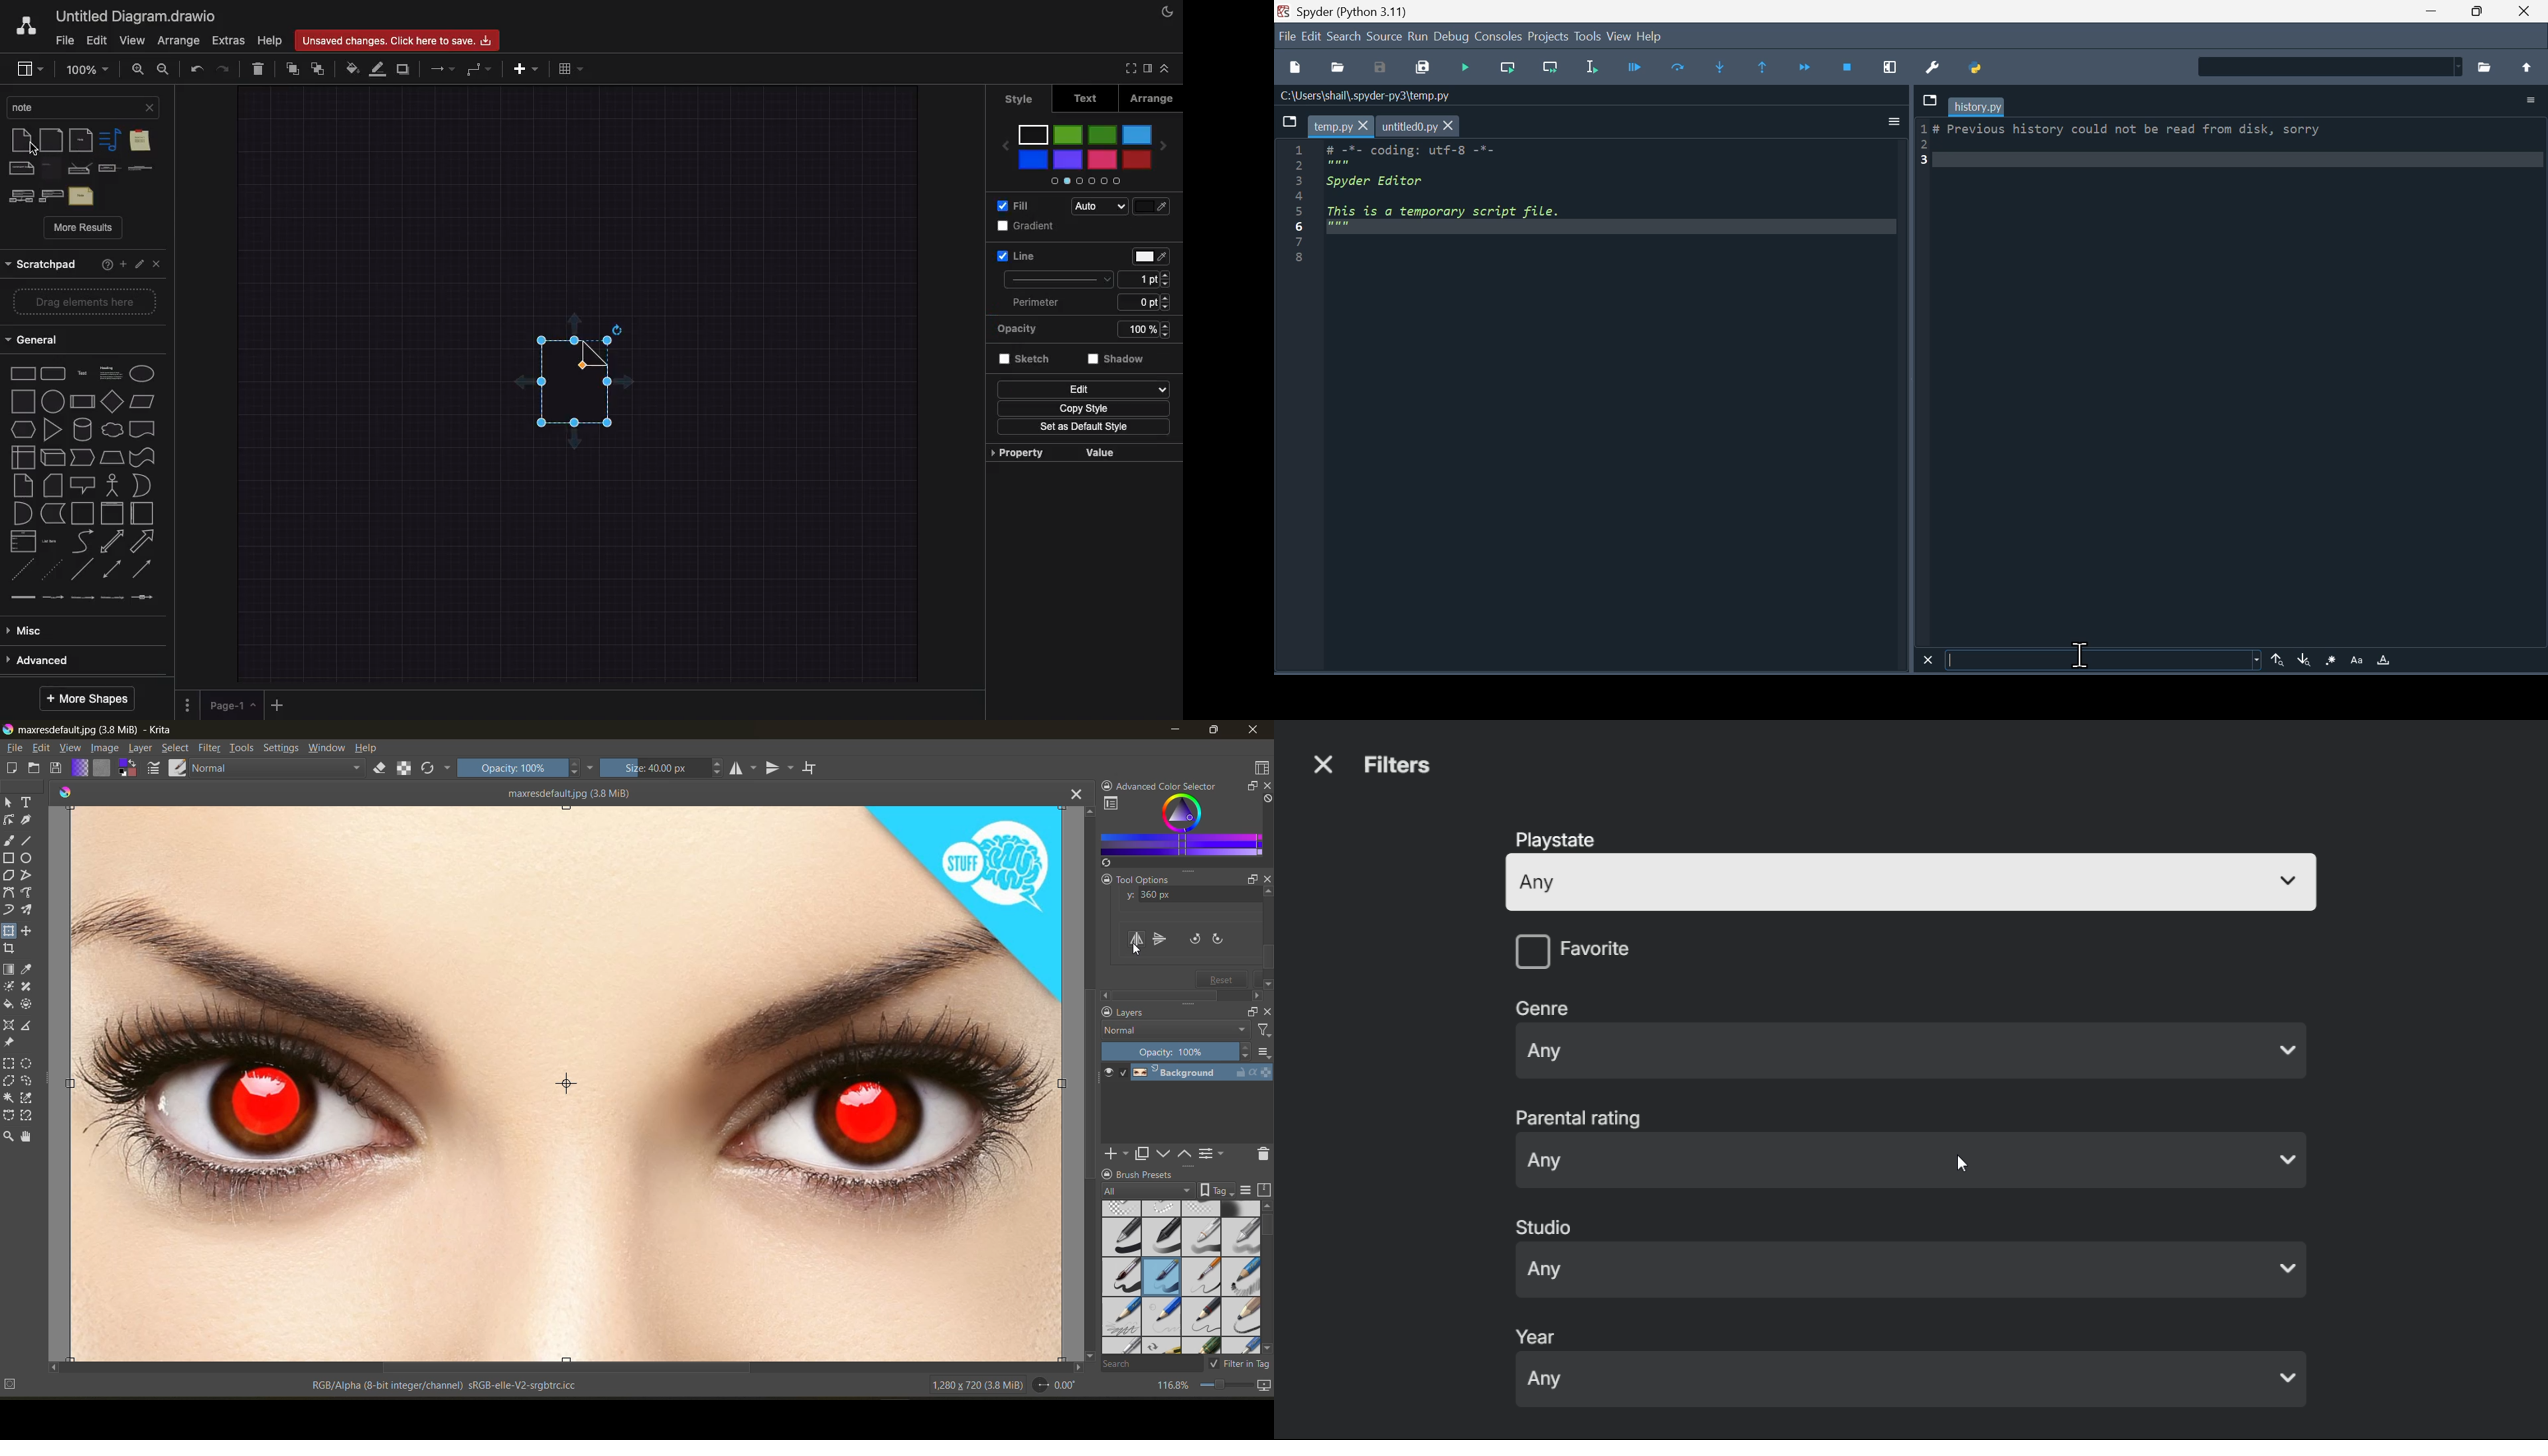  Describe the element at coordinates (352, 69) in the screenshot. I see `Fill color` at that location.